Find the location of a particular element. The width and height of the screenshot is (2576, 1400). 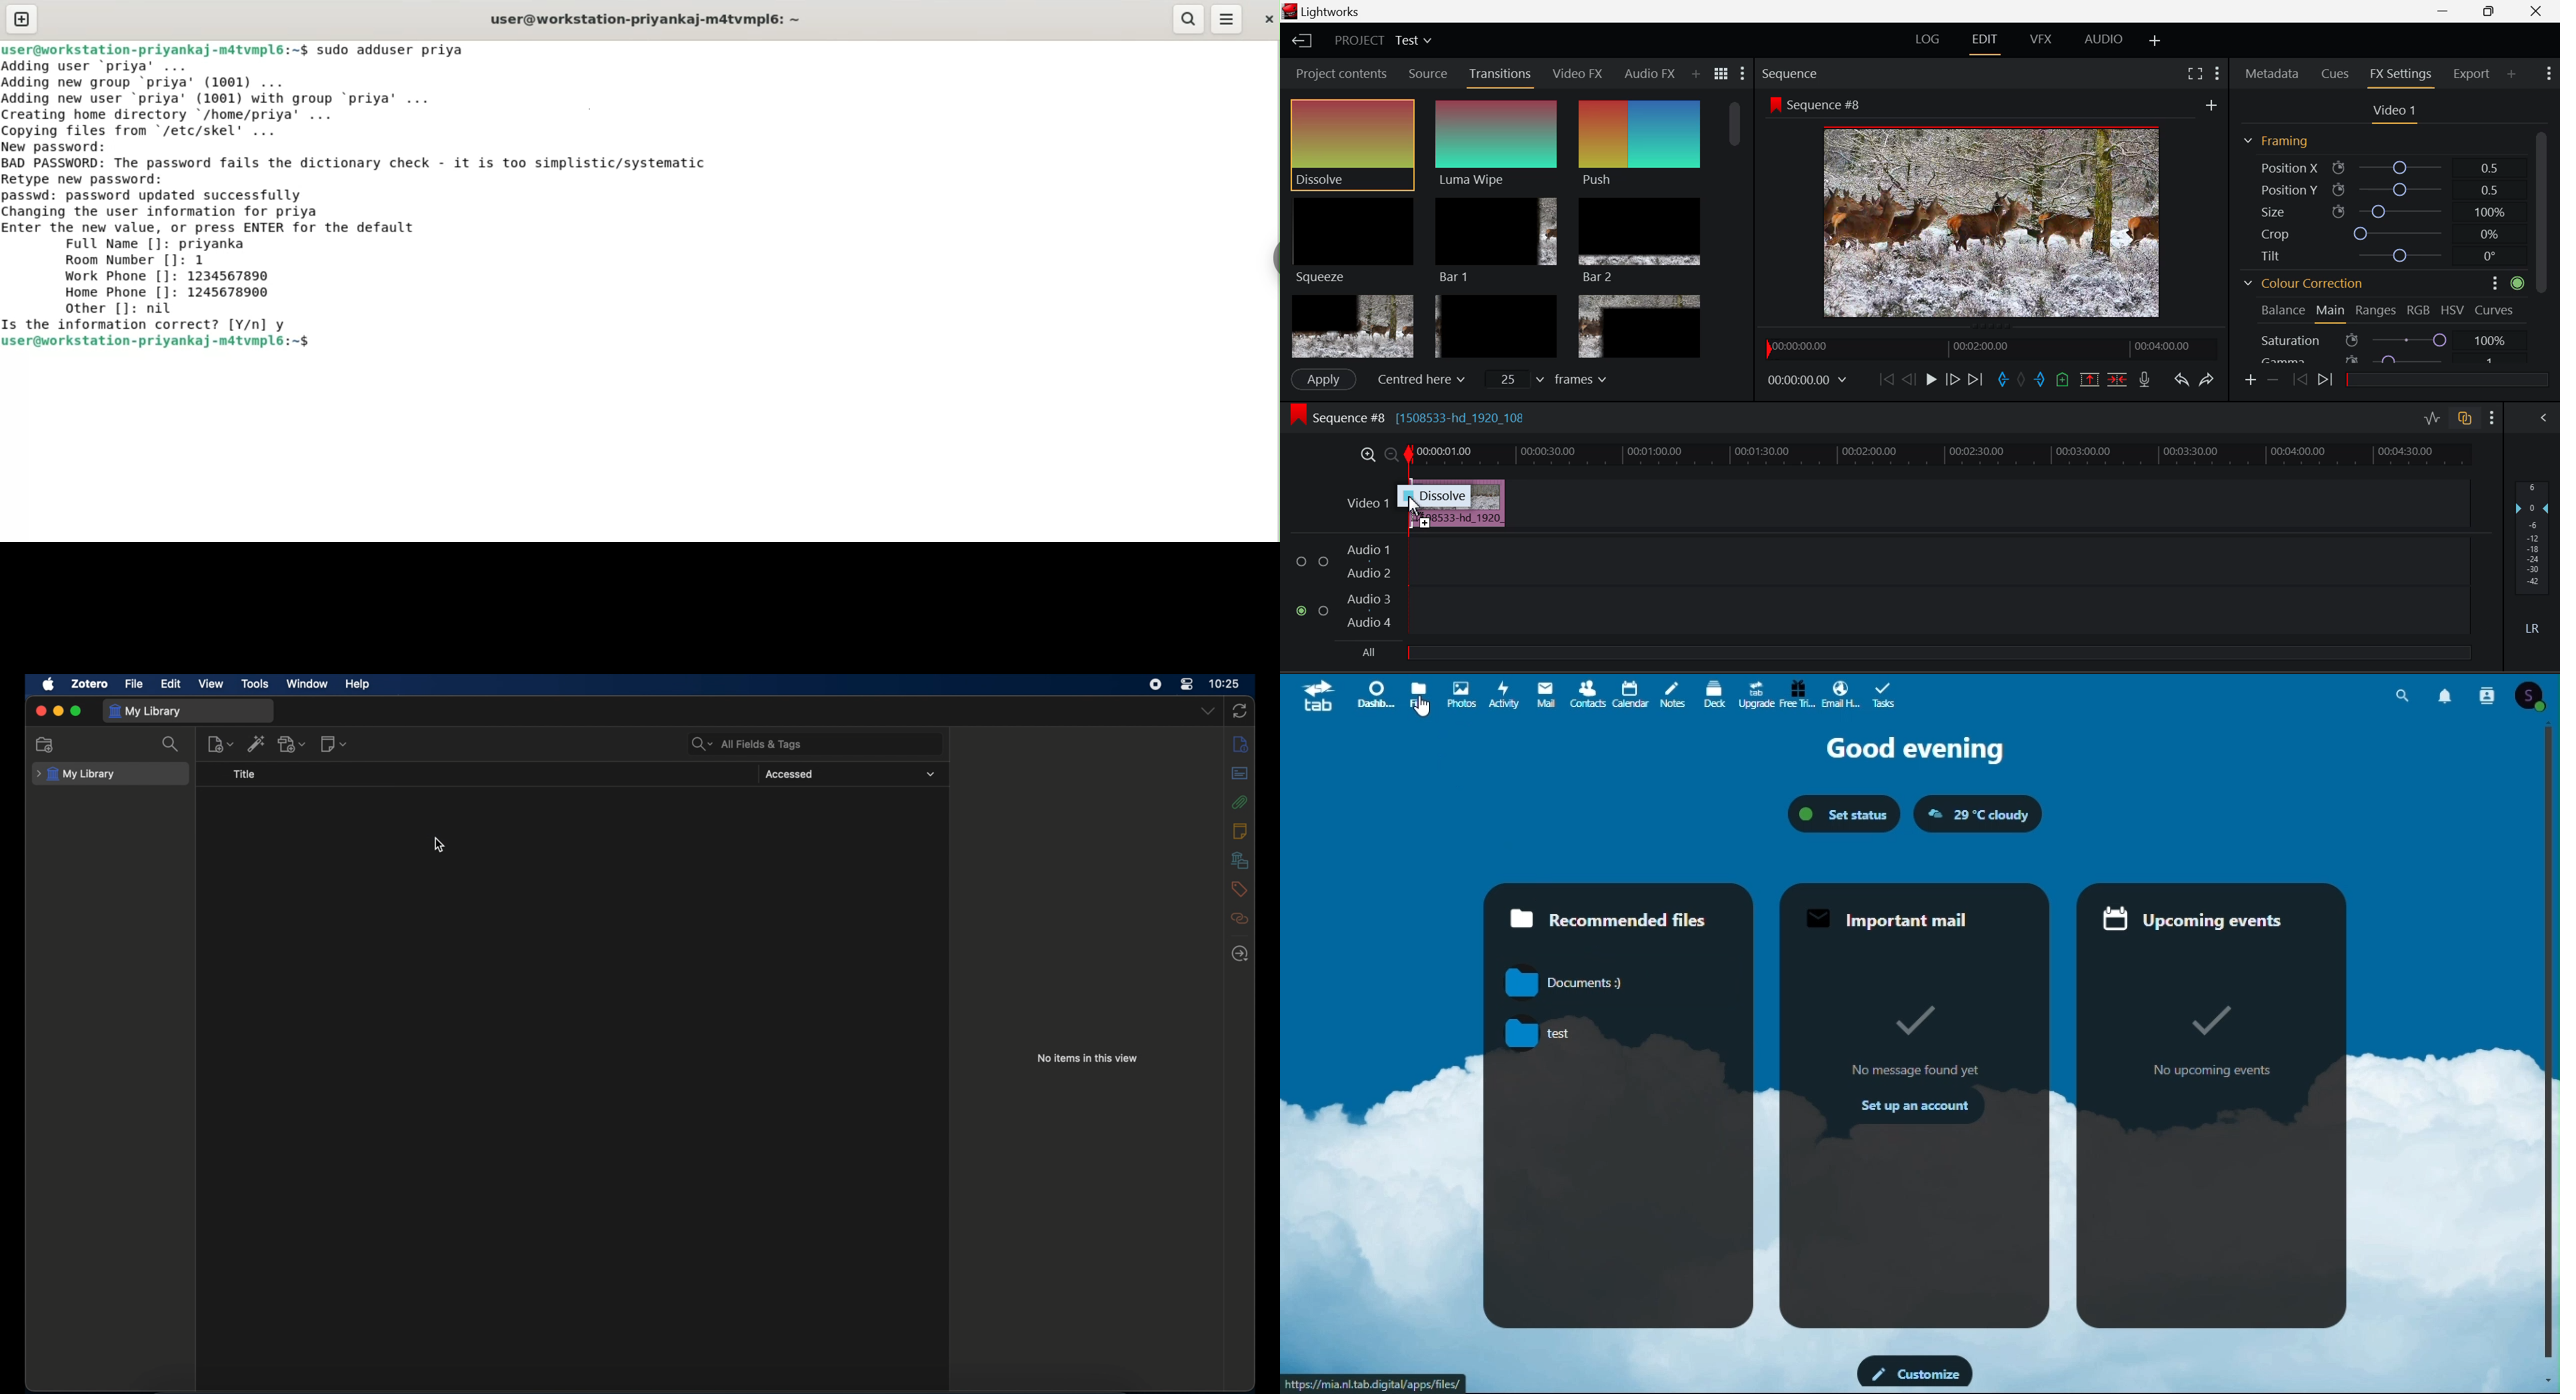

customize is located at coordinates (1915, 1372).